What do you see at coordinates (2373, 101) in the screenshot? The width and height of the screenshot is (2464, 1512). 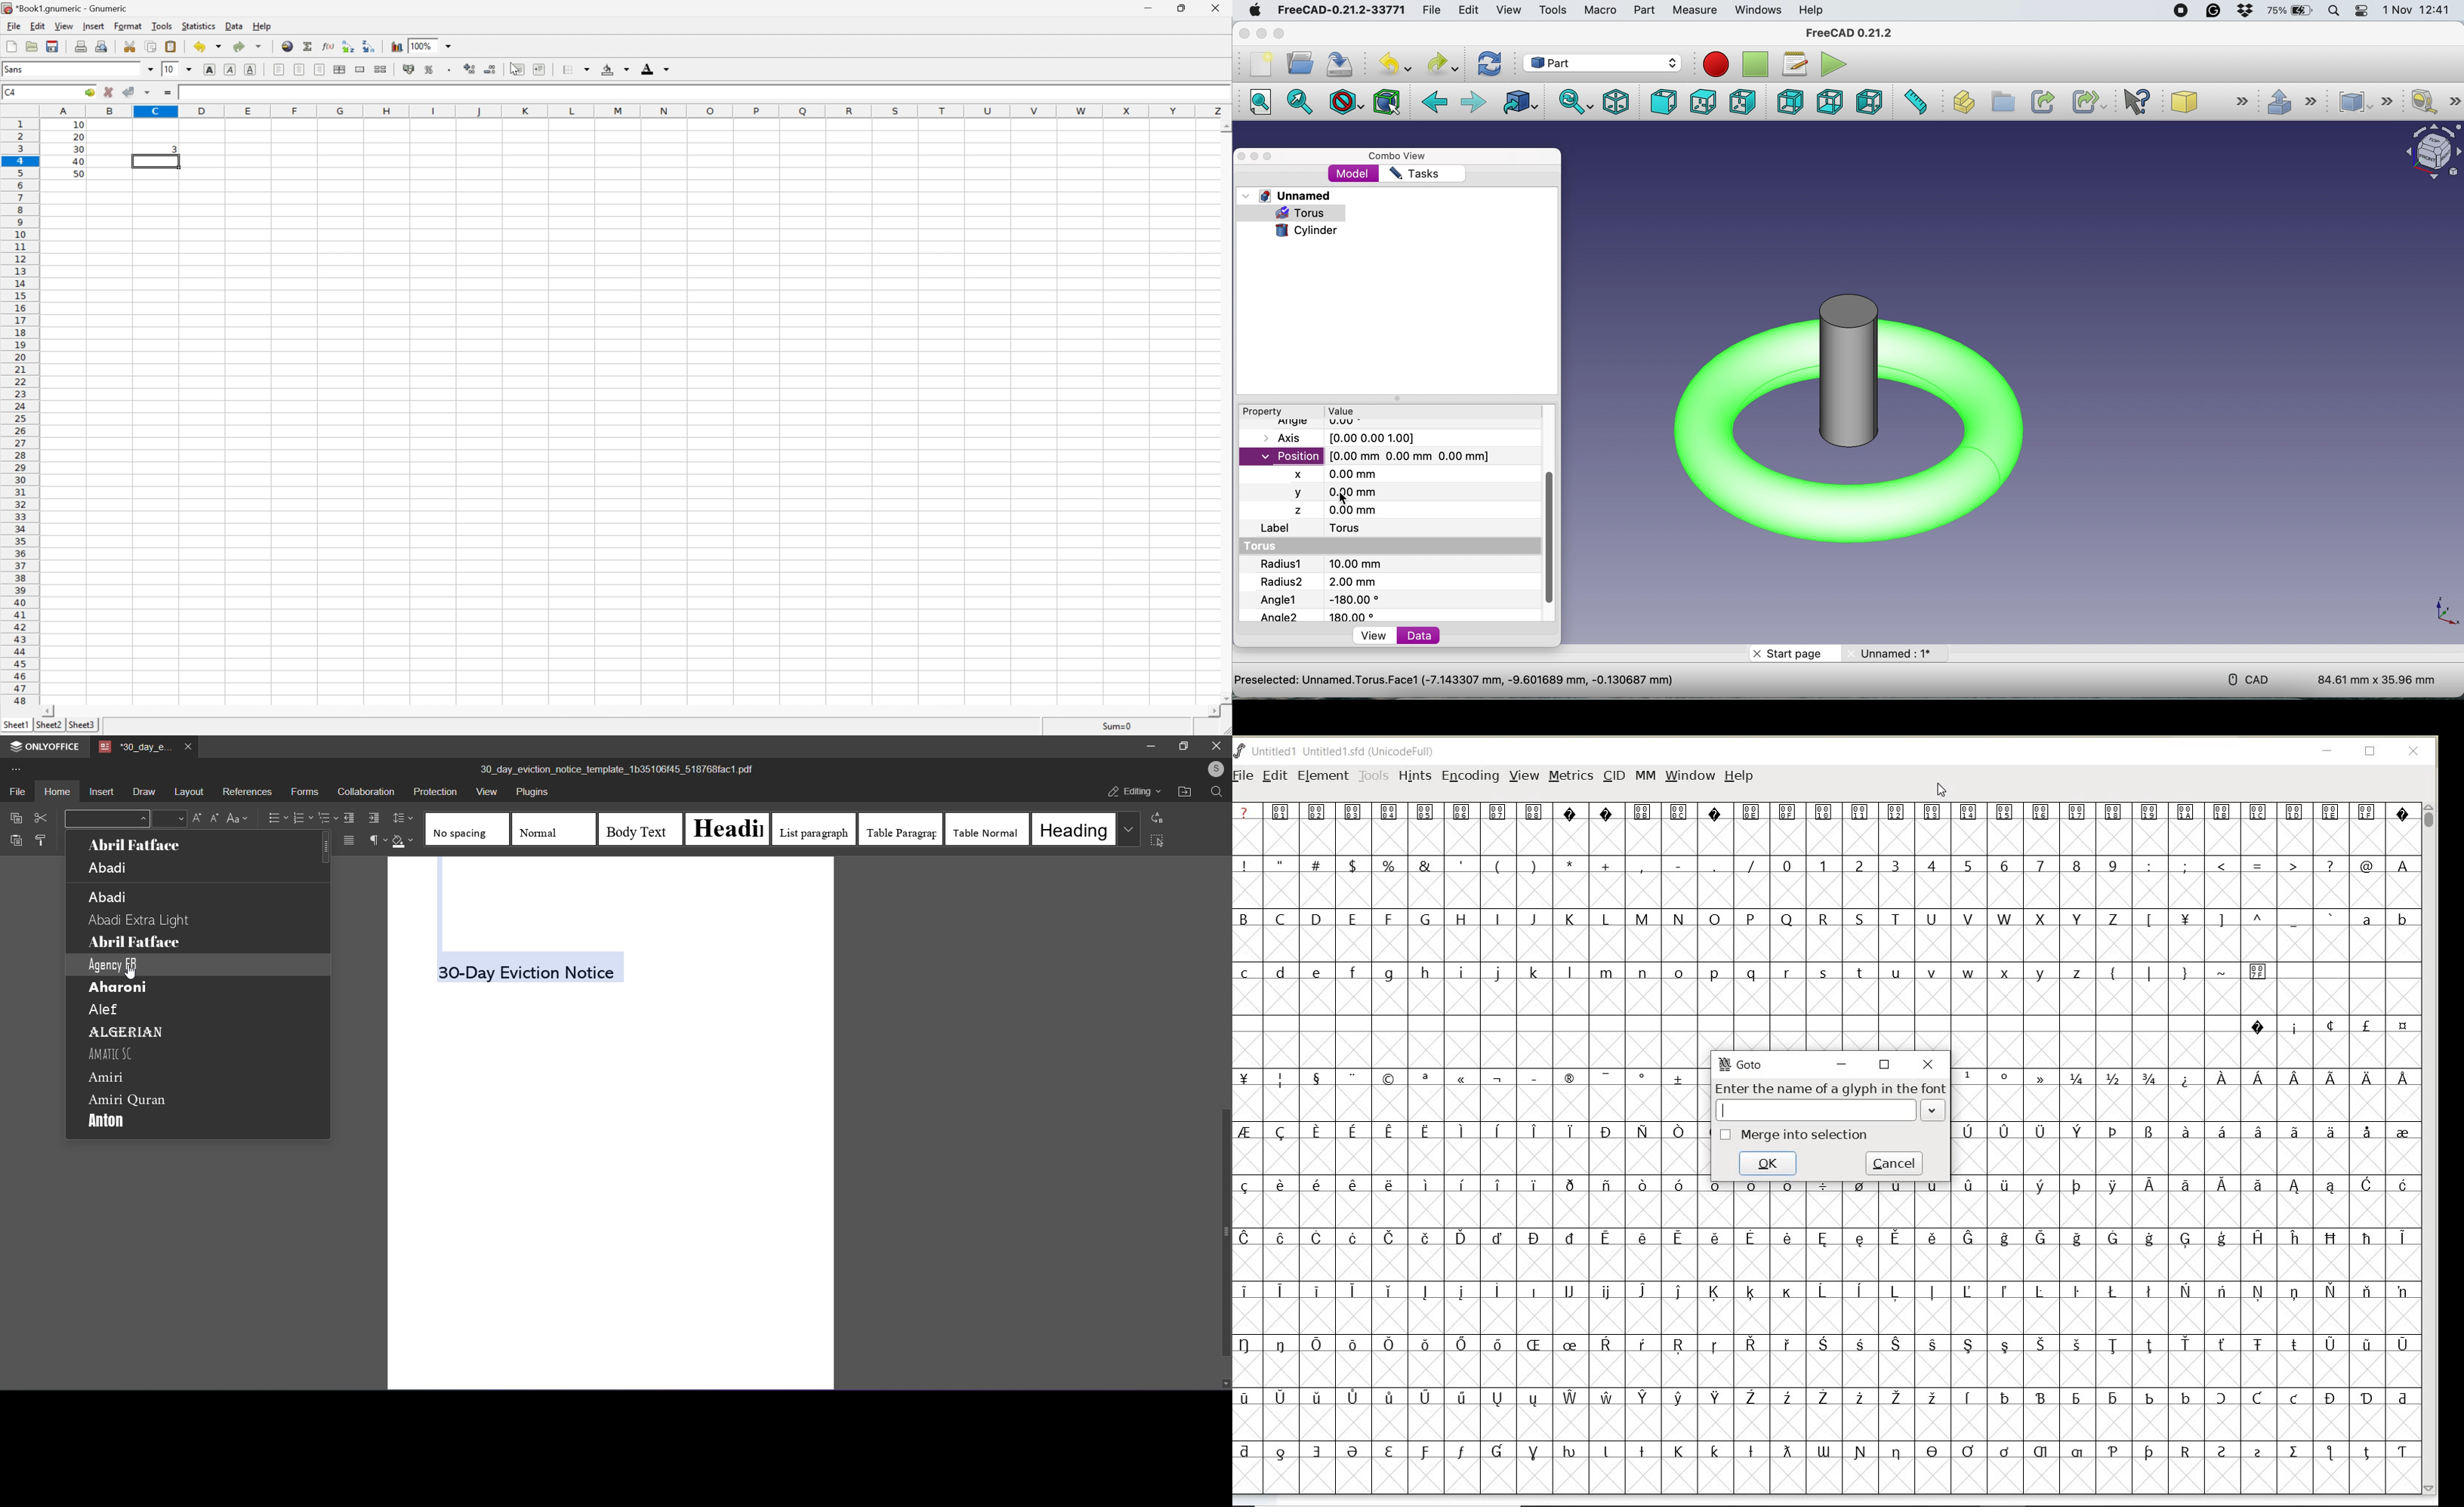 I see `compound tools` at bounding box center [2373, 101].